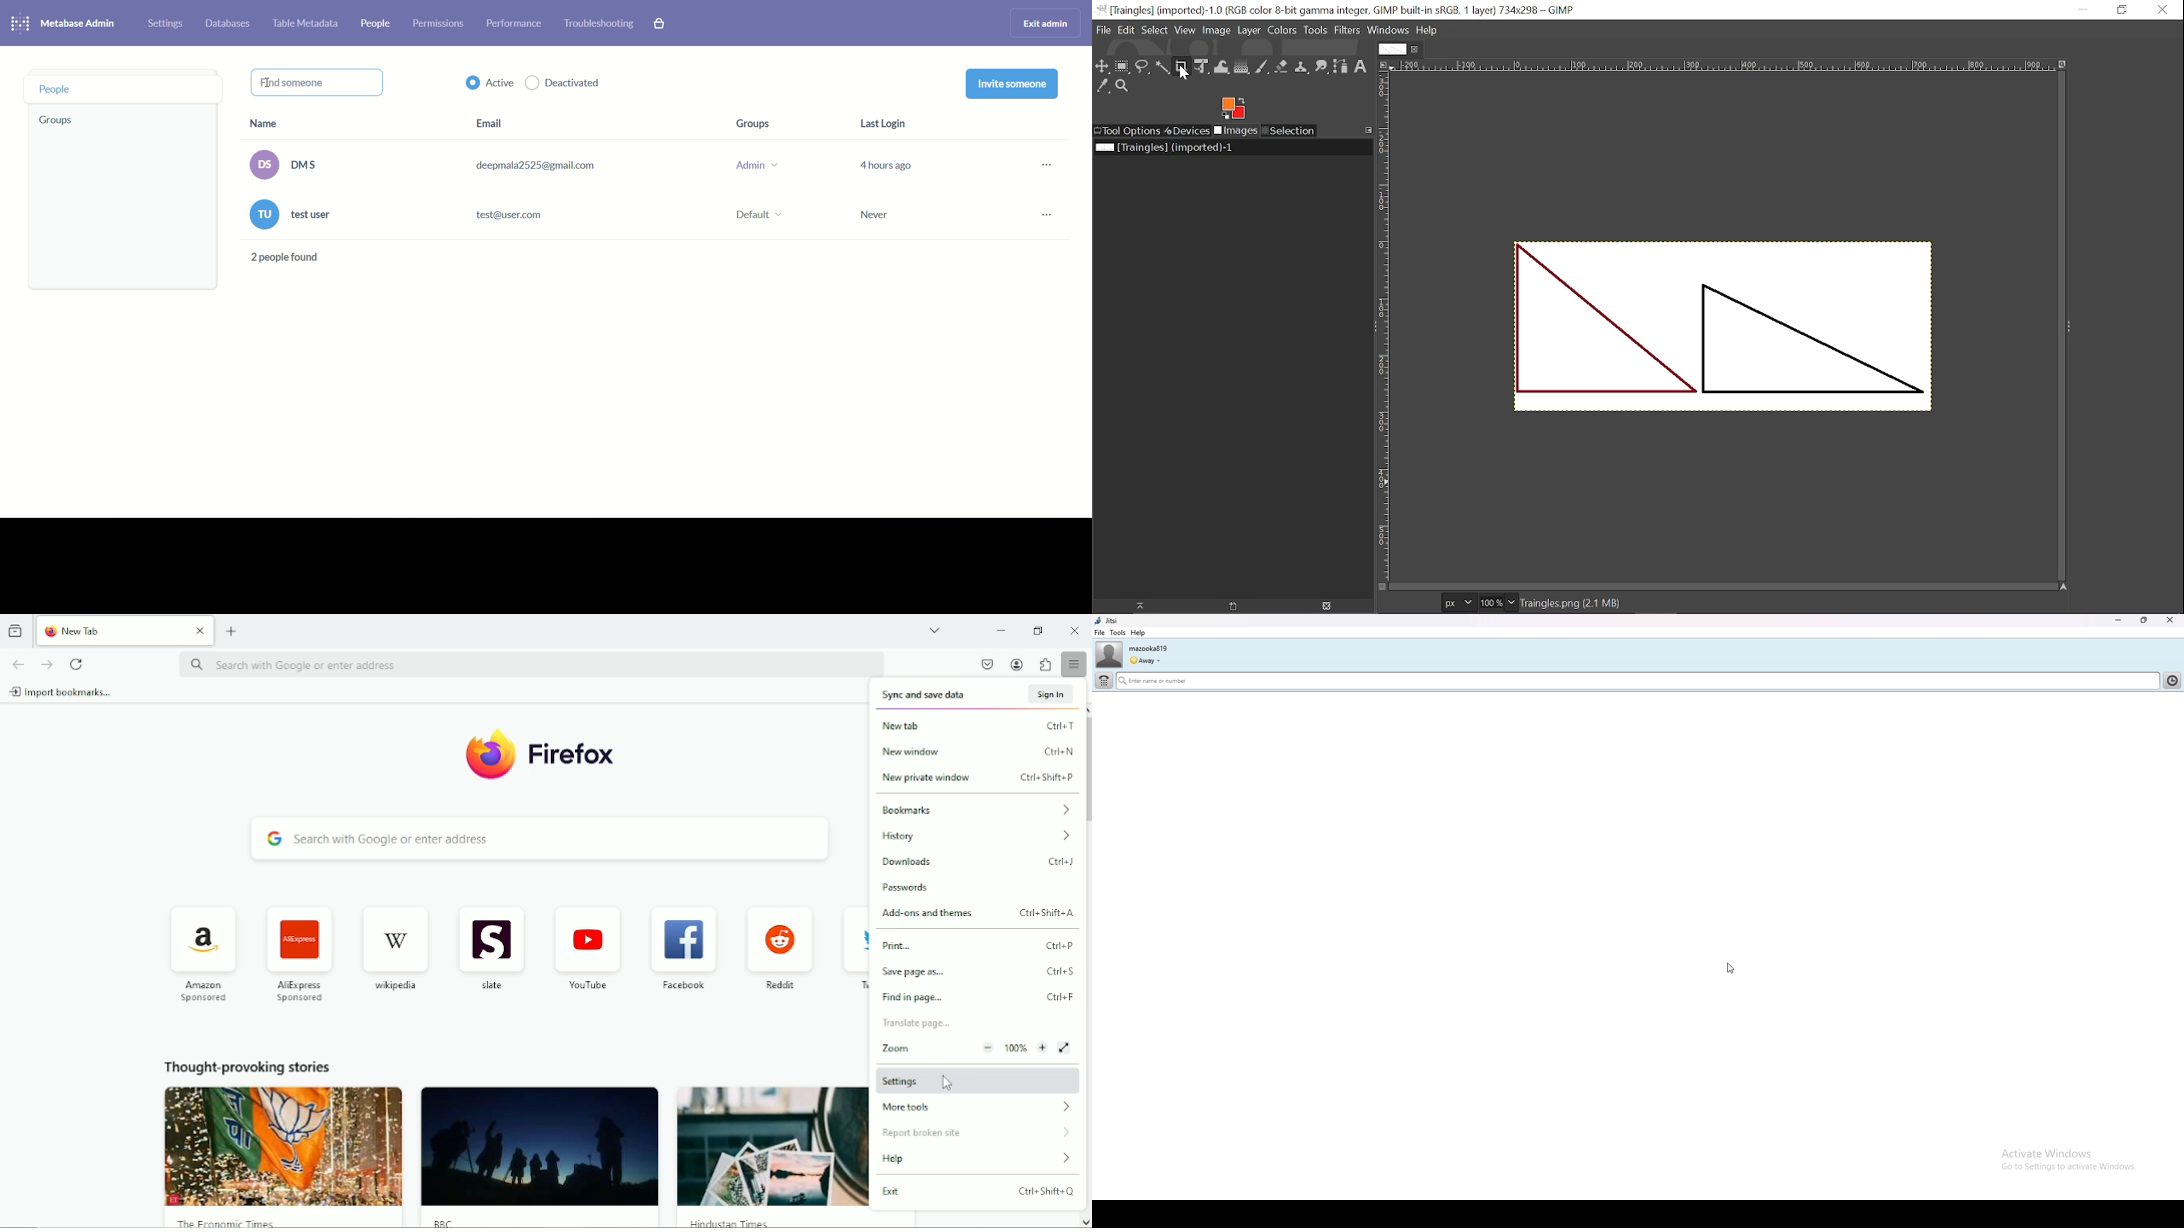 This screenshot has height=1232, width=2184. What do you see at coordinates (990, 1048) in the screenshot?
I see `decrease` at bounding box center [990, 1048].